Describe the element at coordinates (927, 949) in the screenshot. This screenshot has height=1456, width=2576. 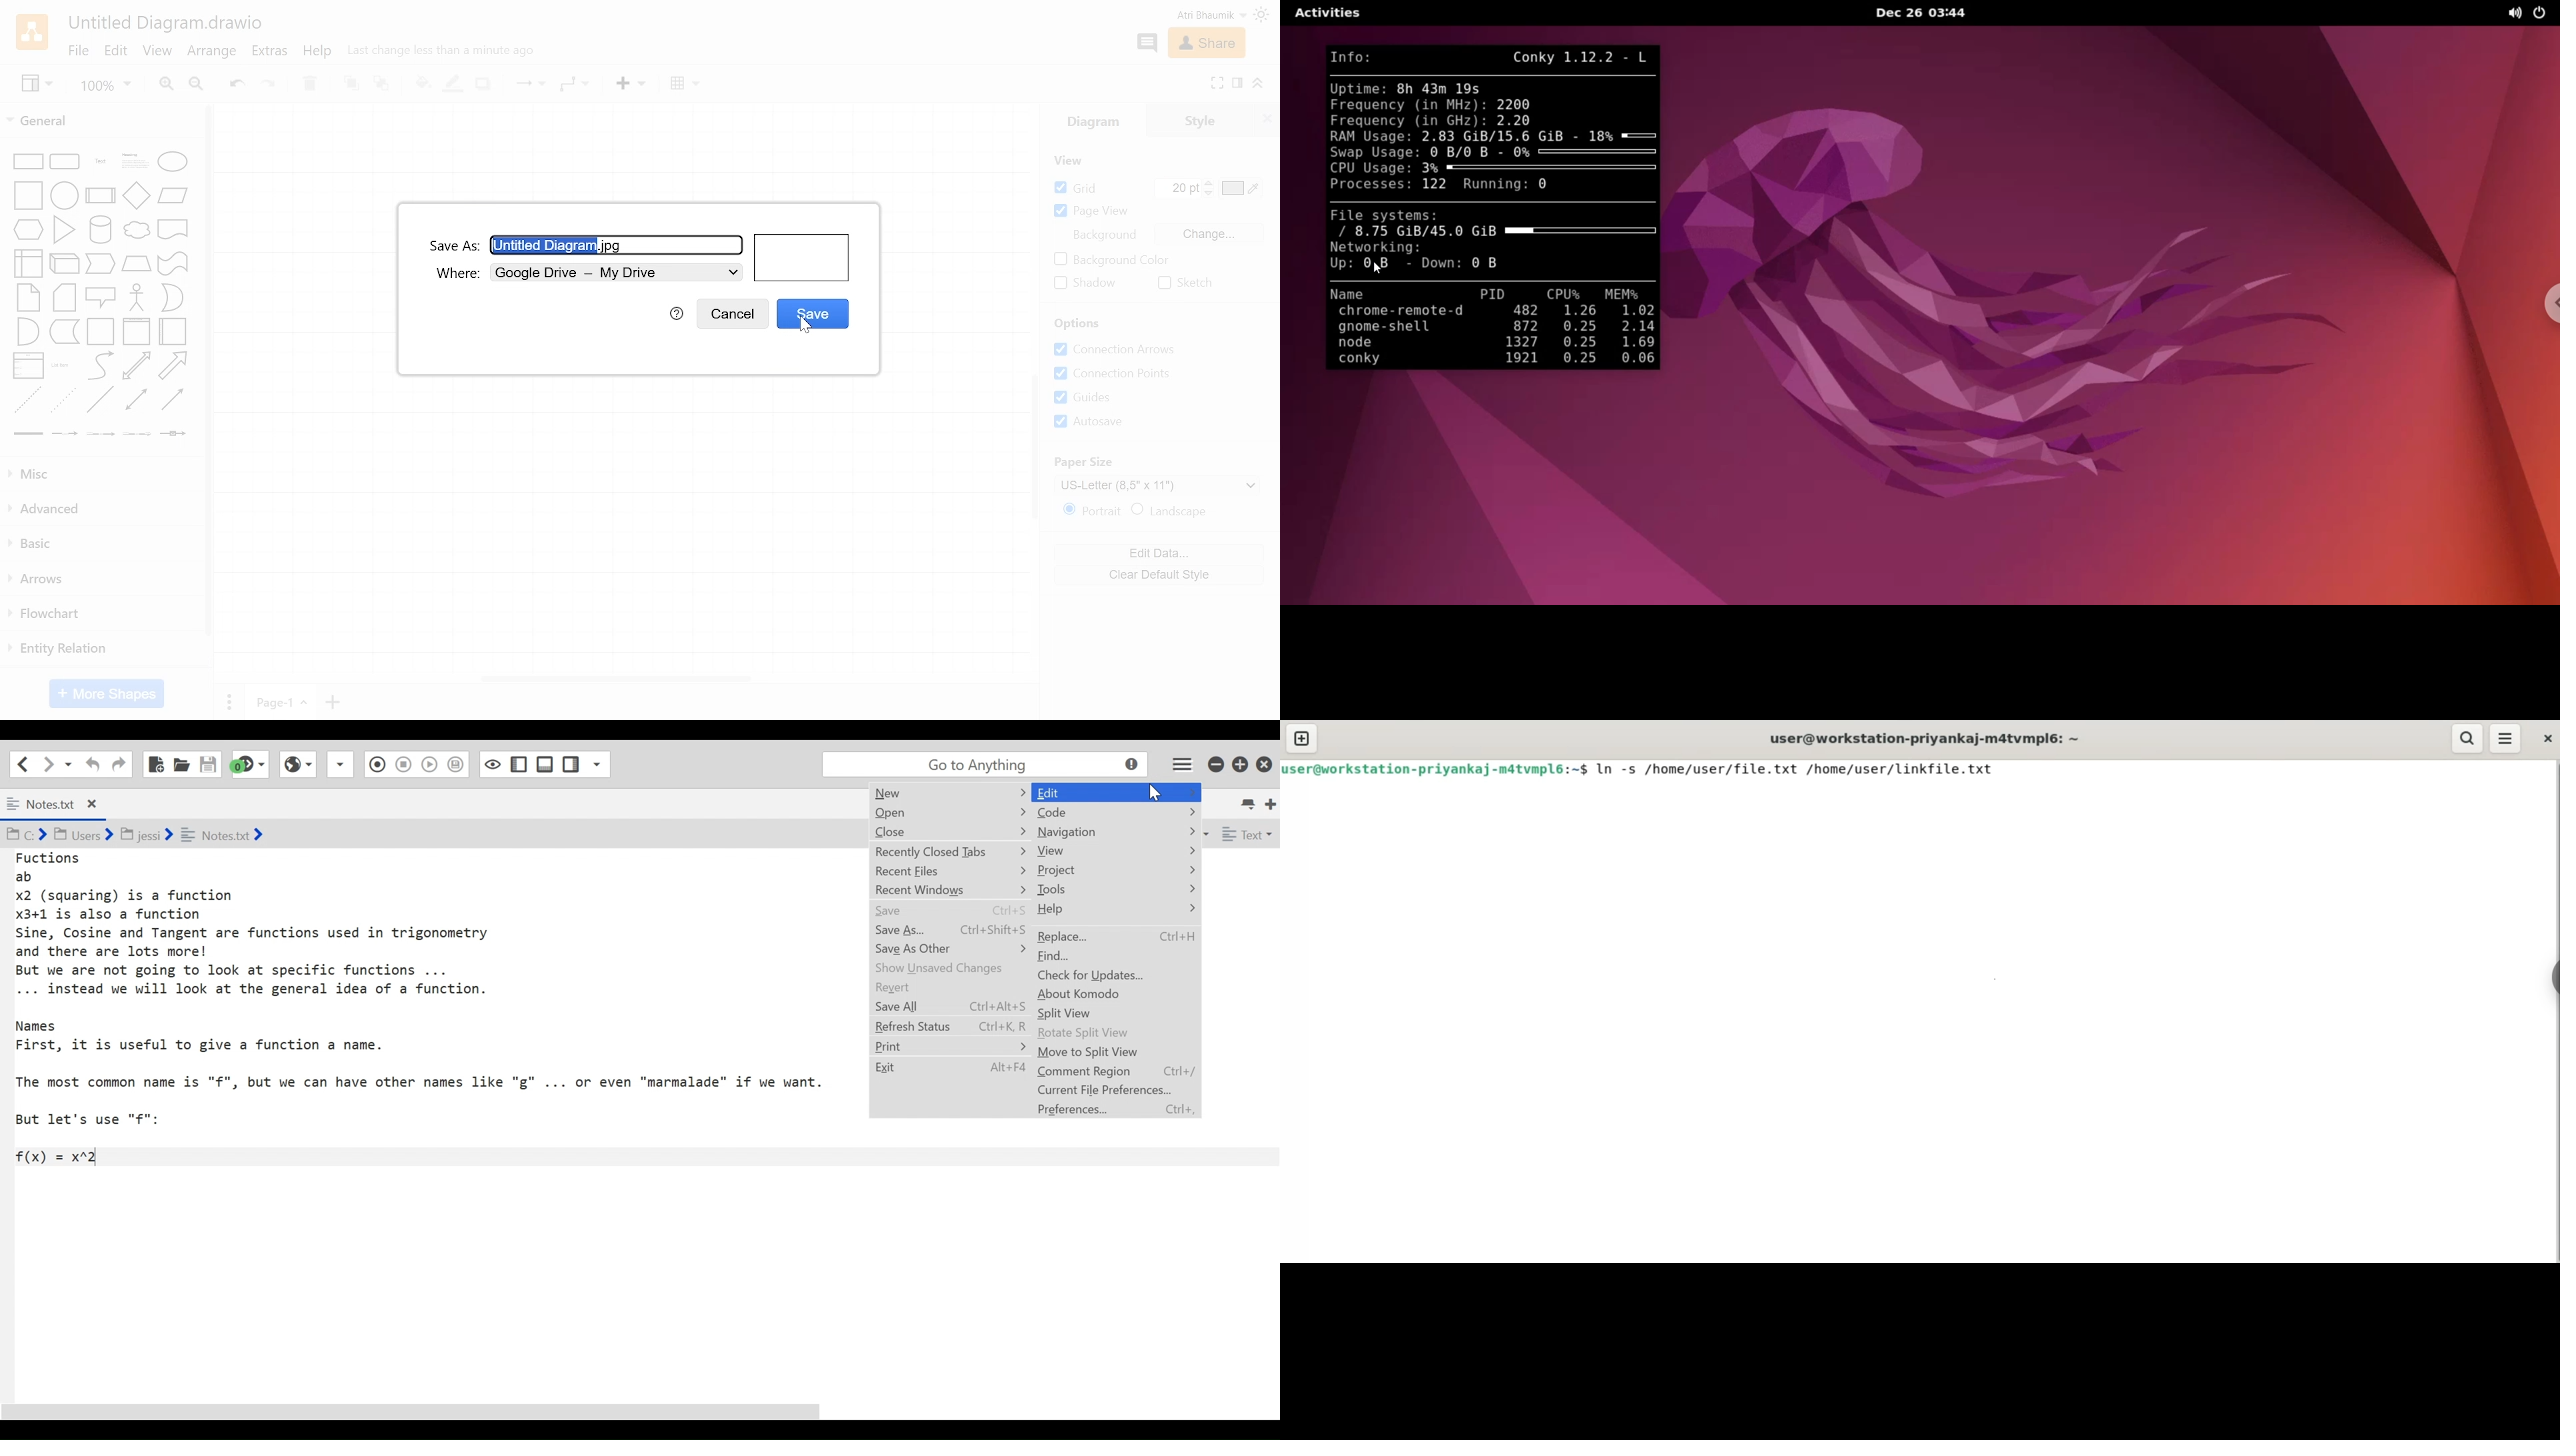
I see `save as other` at that location.